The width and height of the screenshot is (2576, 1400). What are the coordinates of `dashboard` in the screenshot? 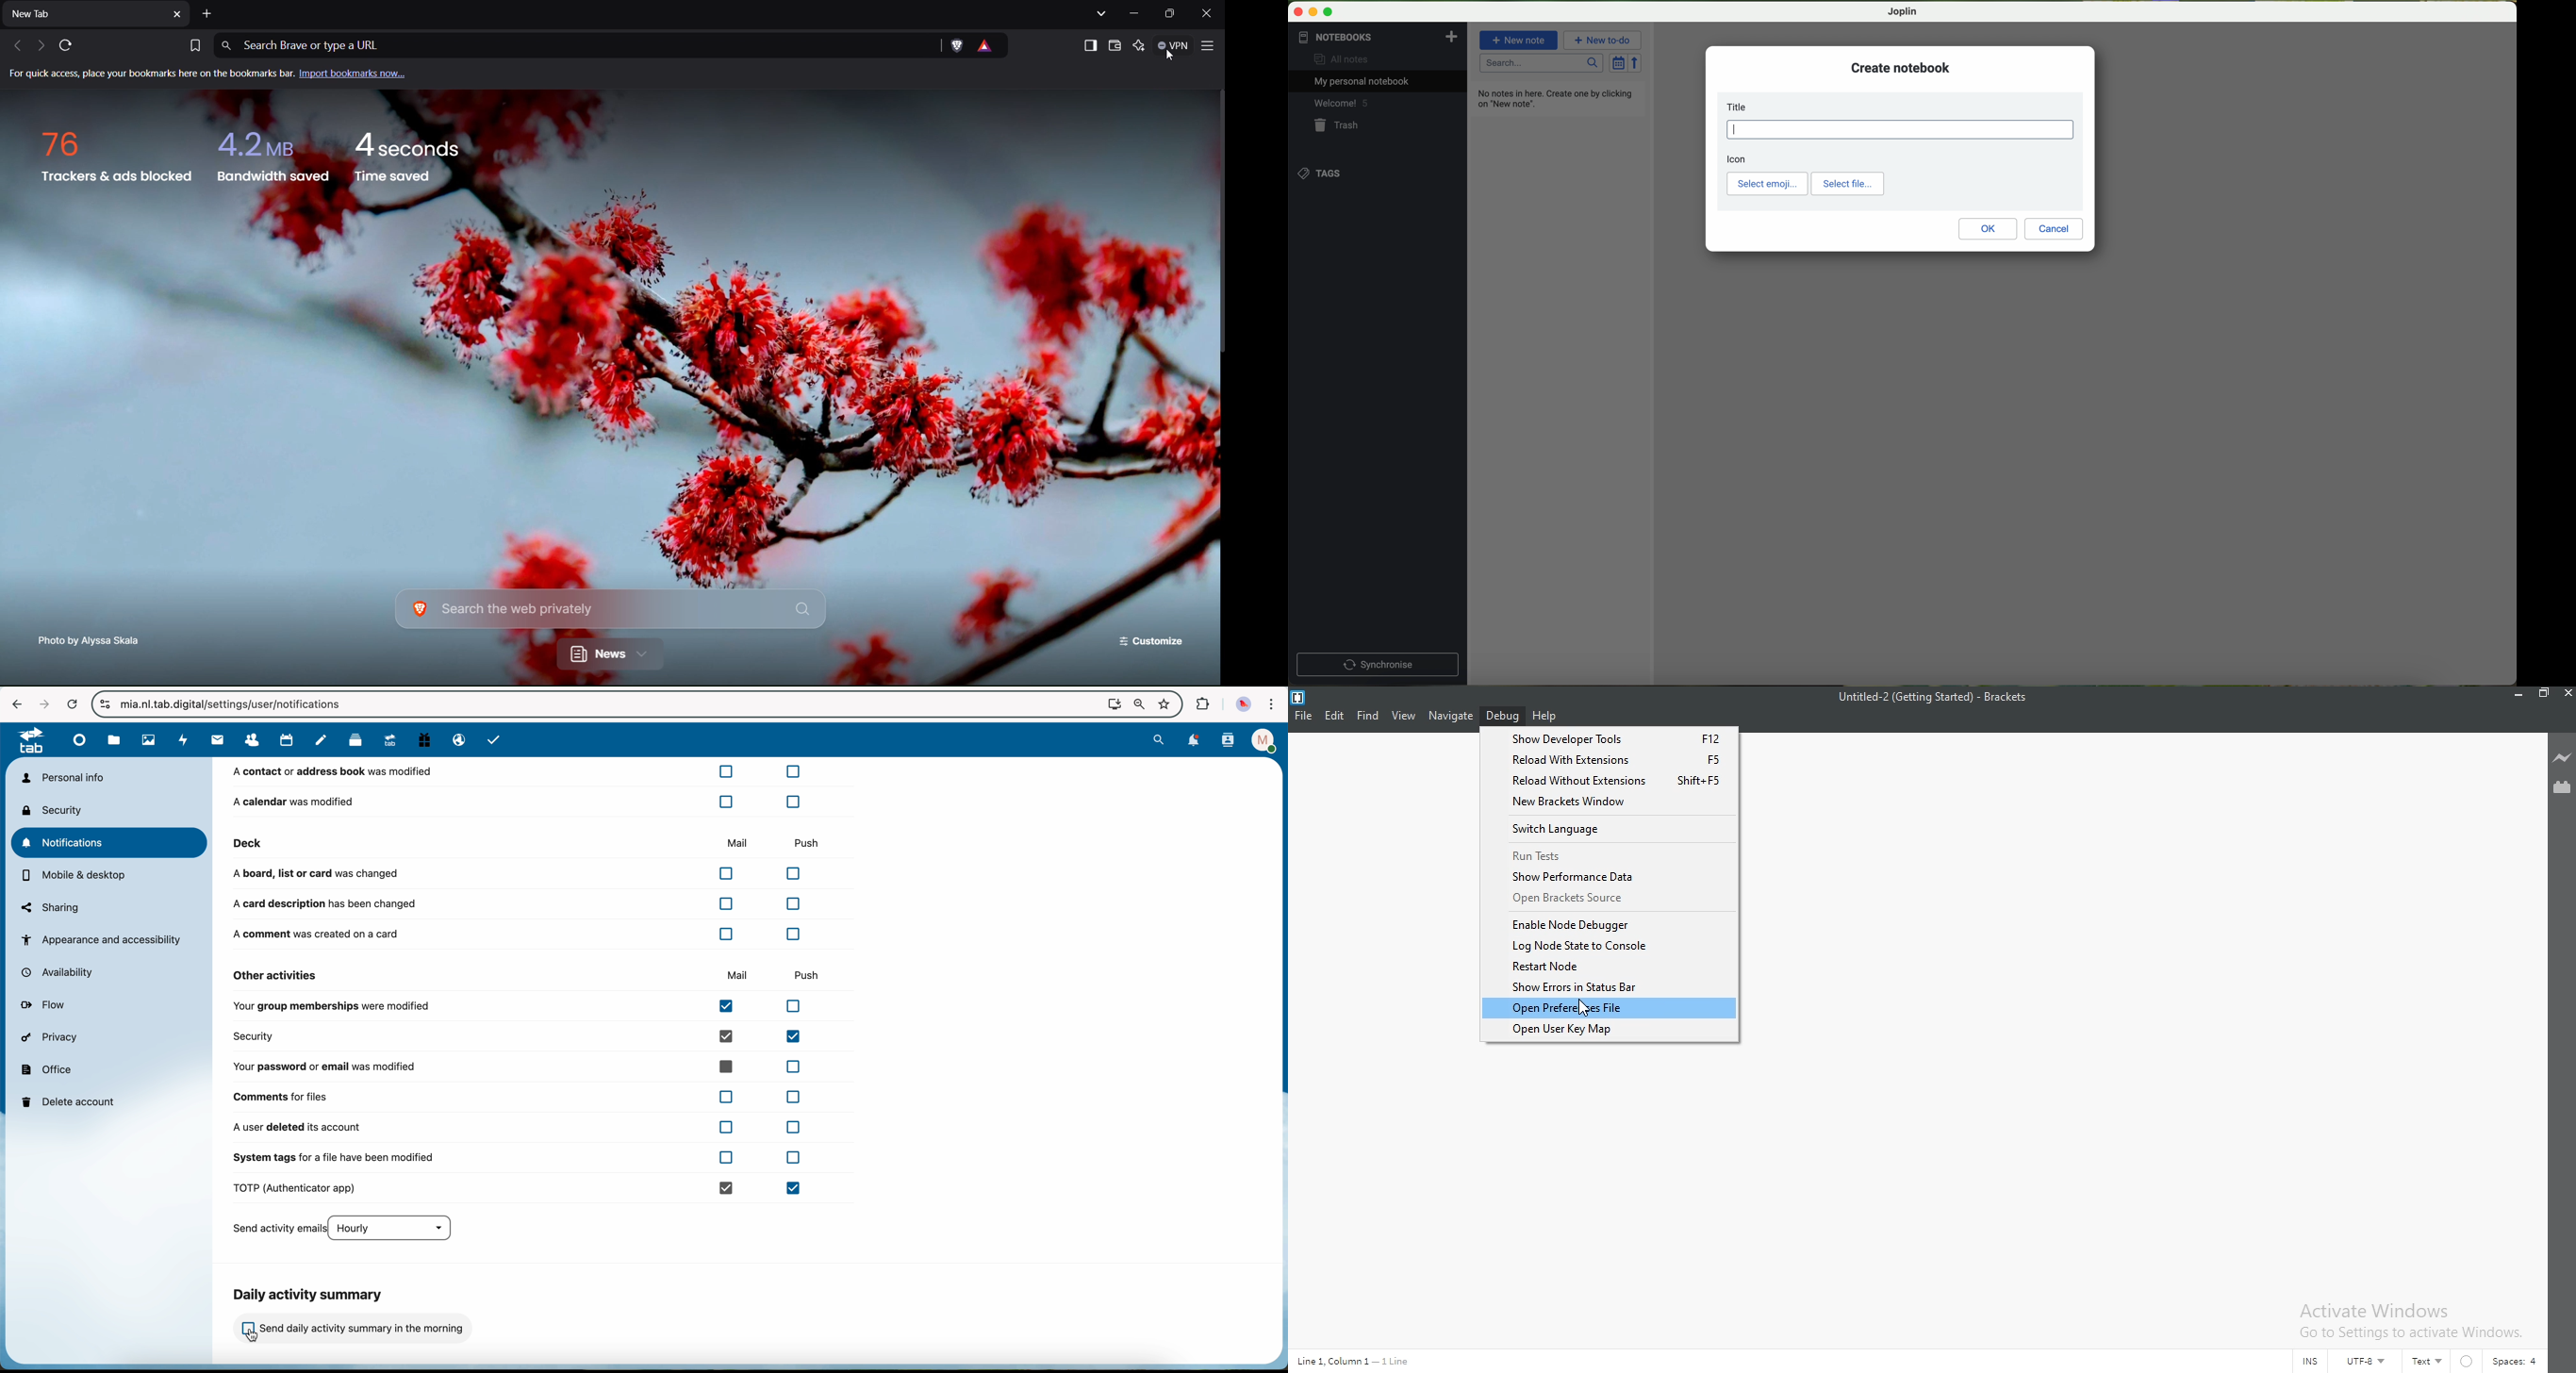 It's located at (80, 744).